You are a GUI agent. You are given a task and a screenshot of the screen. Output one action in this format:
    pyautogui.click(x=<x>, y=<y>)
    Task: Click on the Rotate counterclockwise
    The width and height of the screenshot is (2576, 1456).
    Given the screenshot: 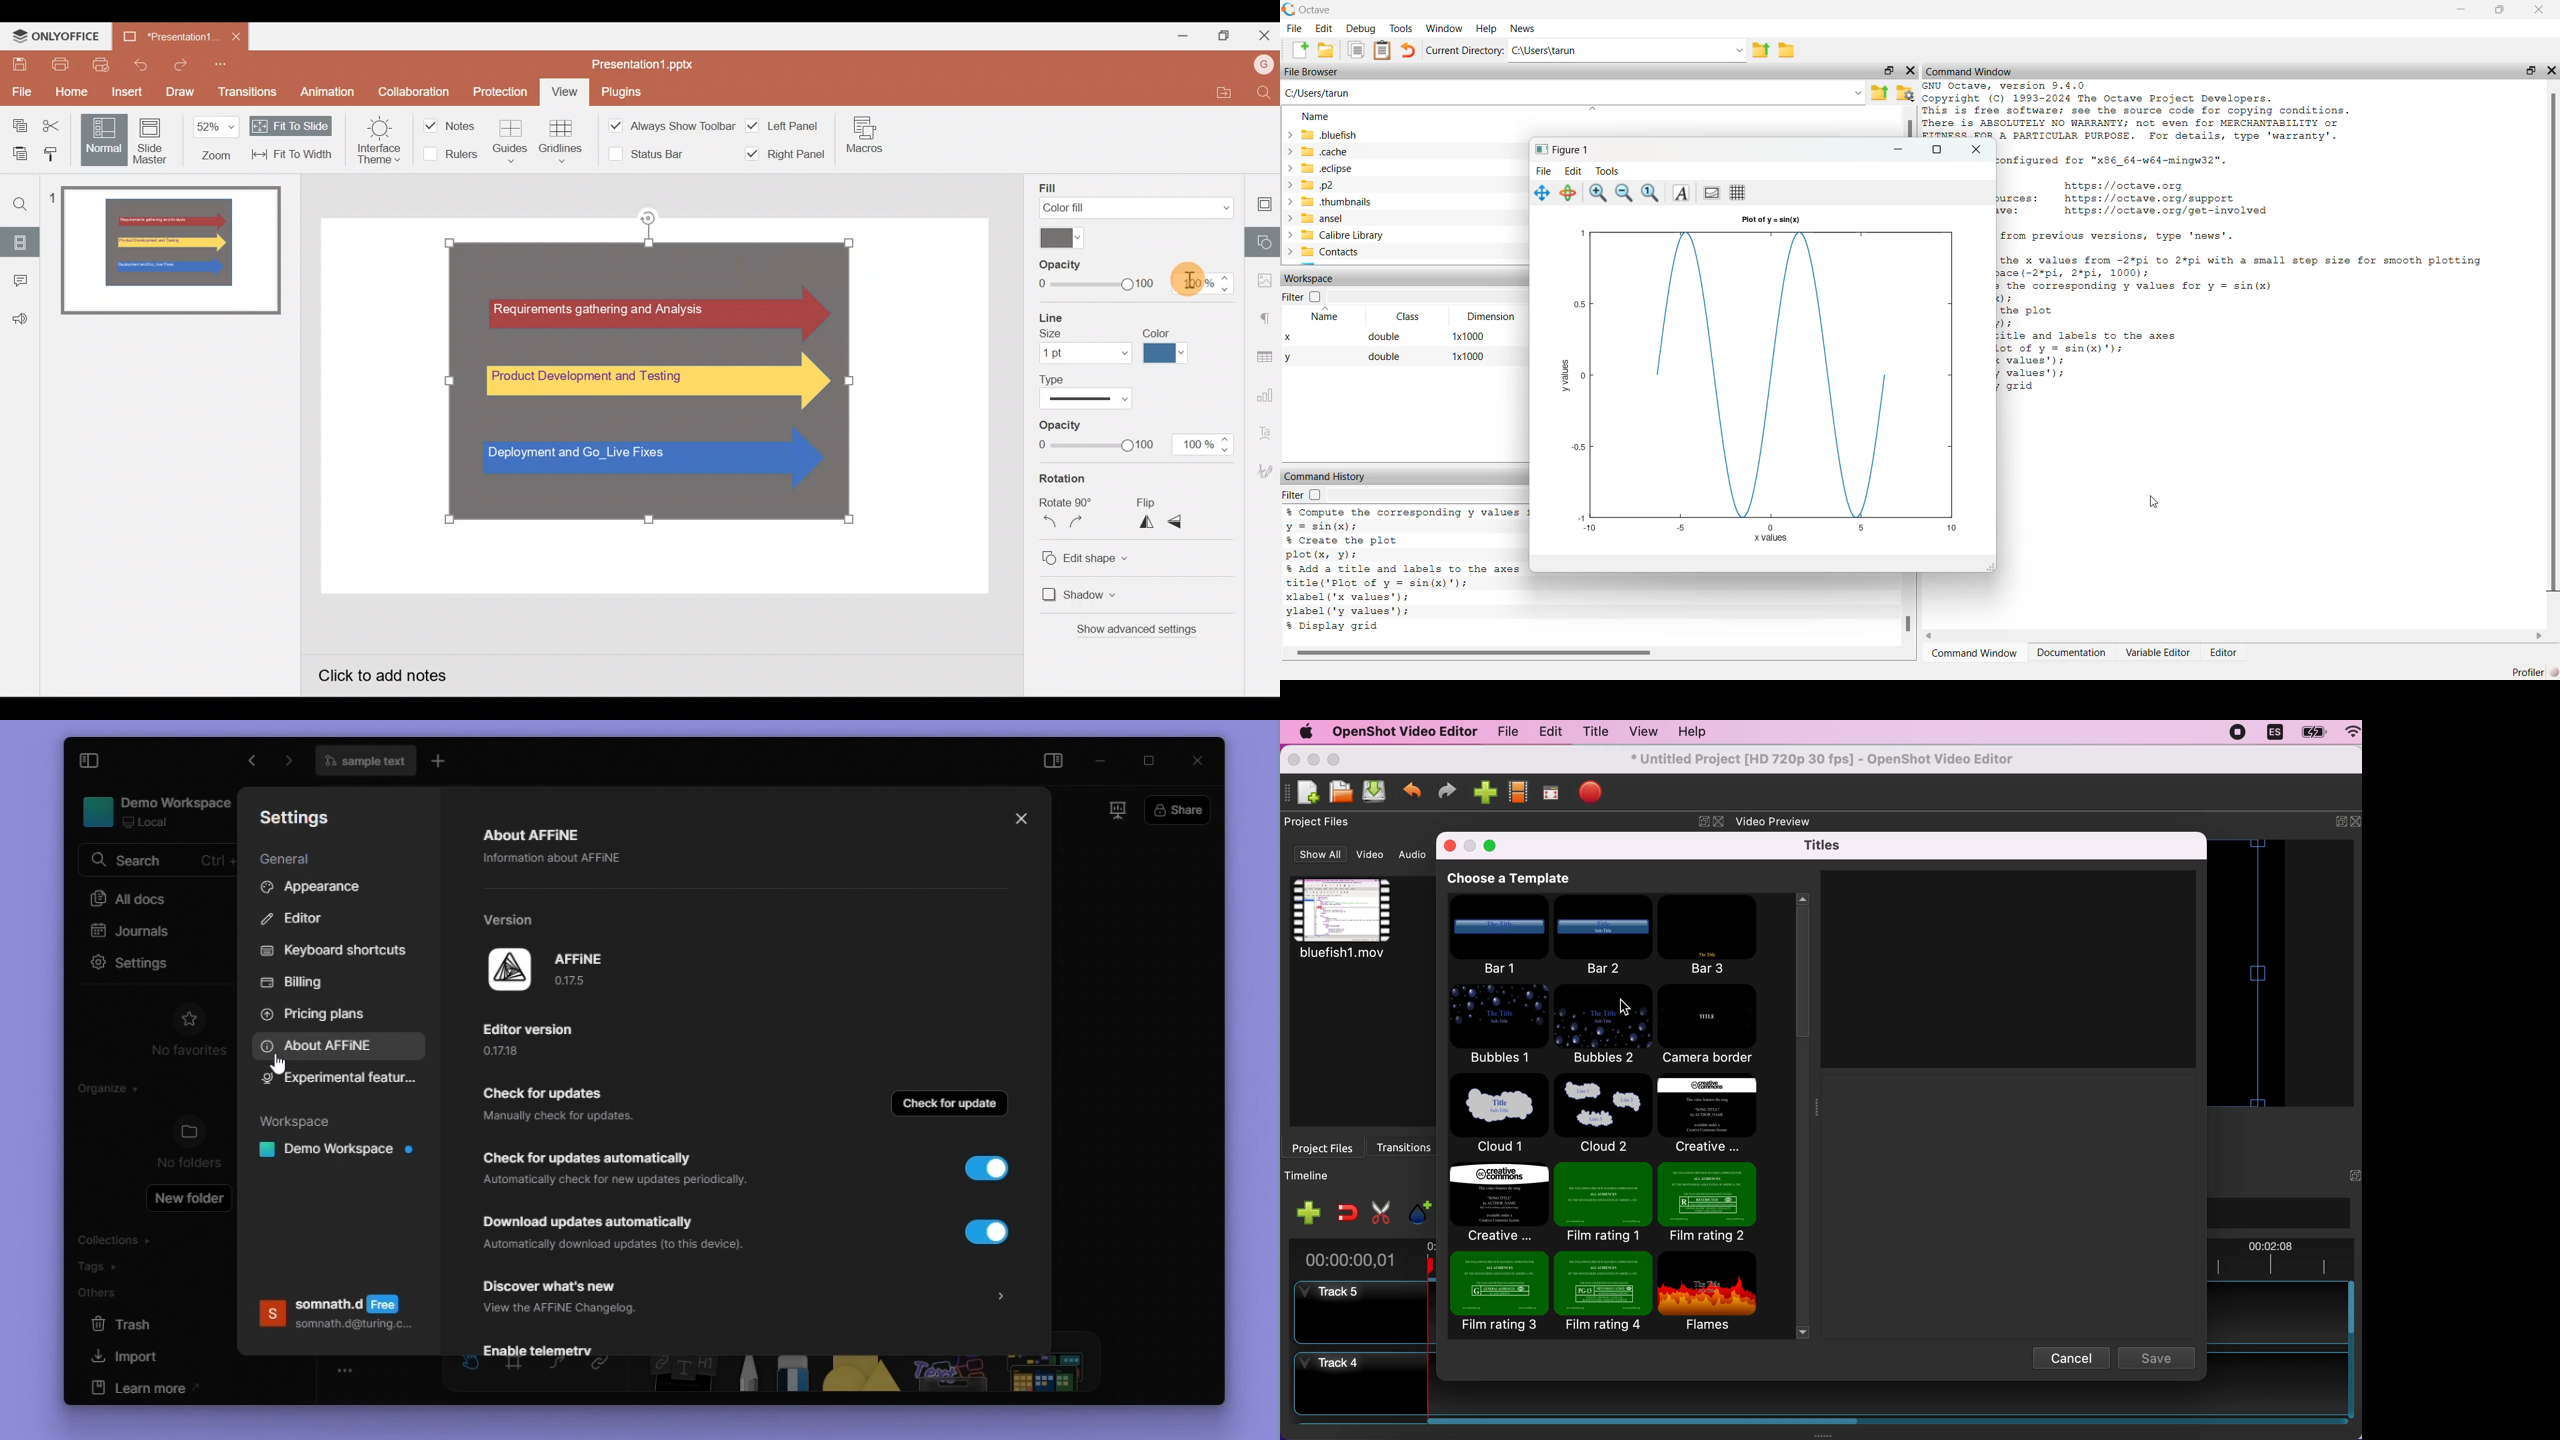 What is the action you would take?
    pyautogui.click(x=1044, y=523)
    